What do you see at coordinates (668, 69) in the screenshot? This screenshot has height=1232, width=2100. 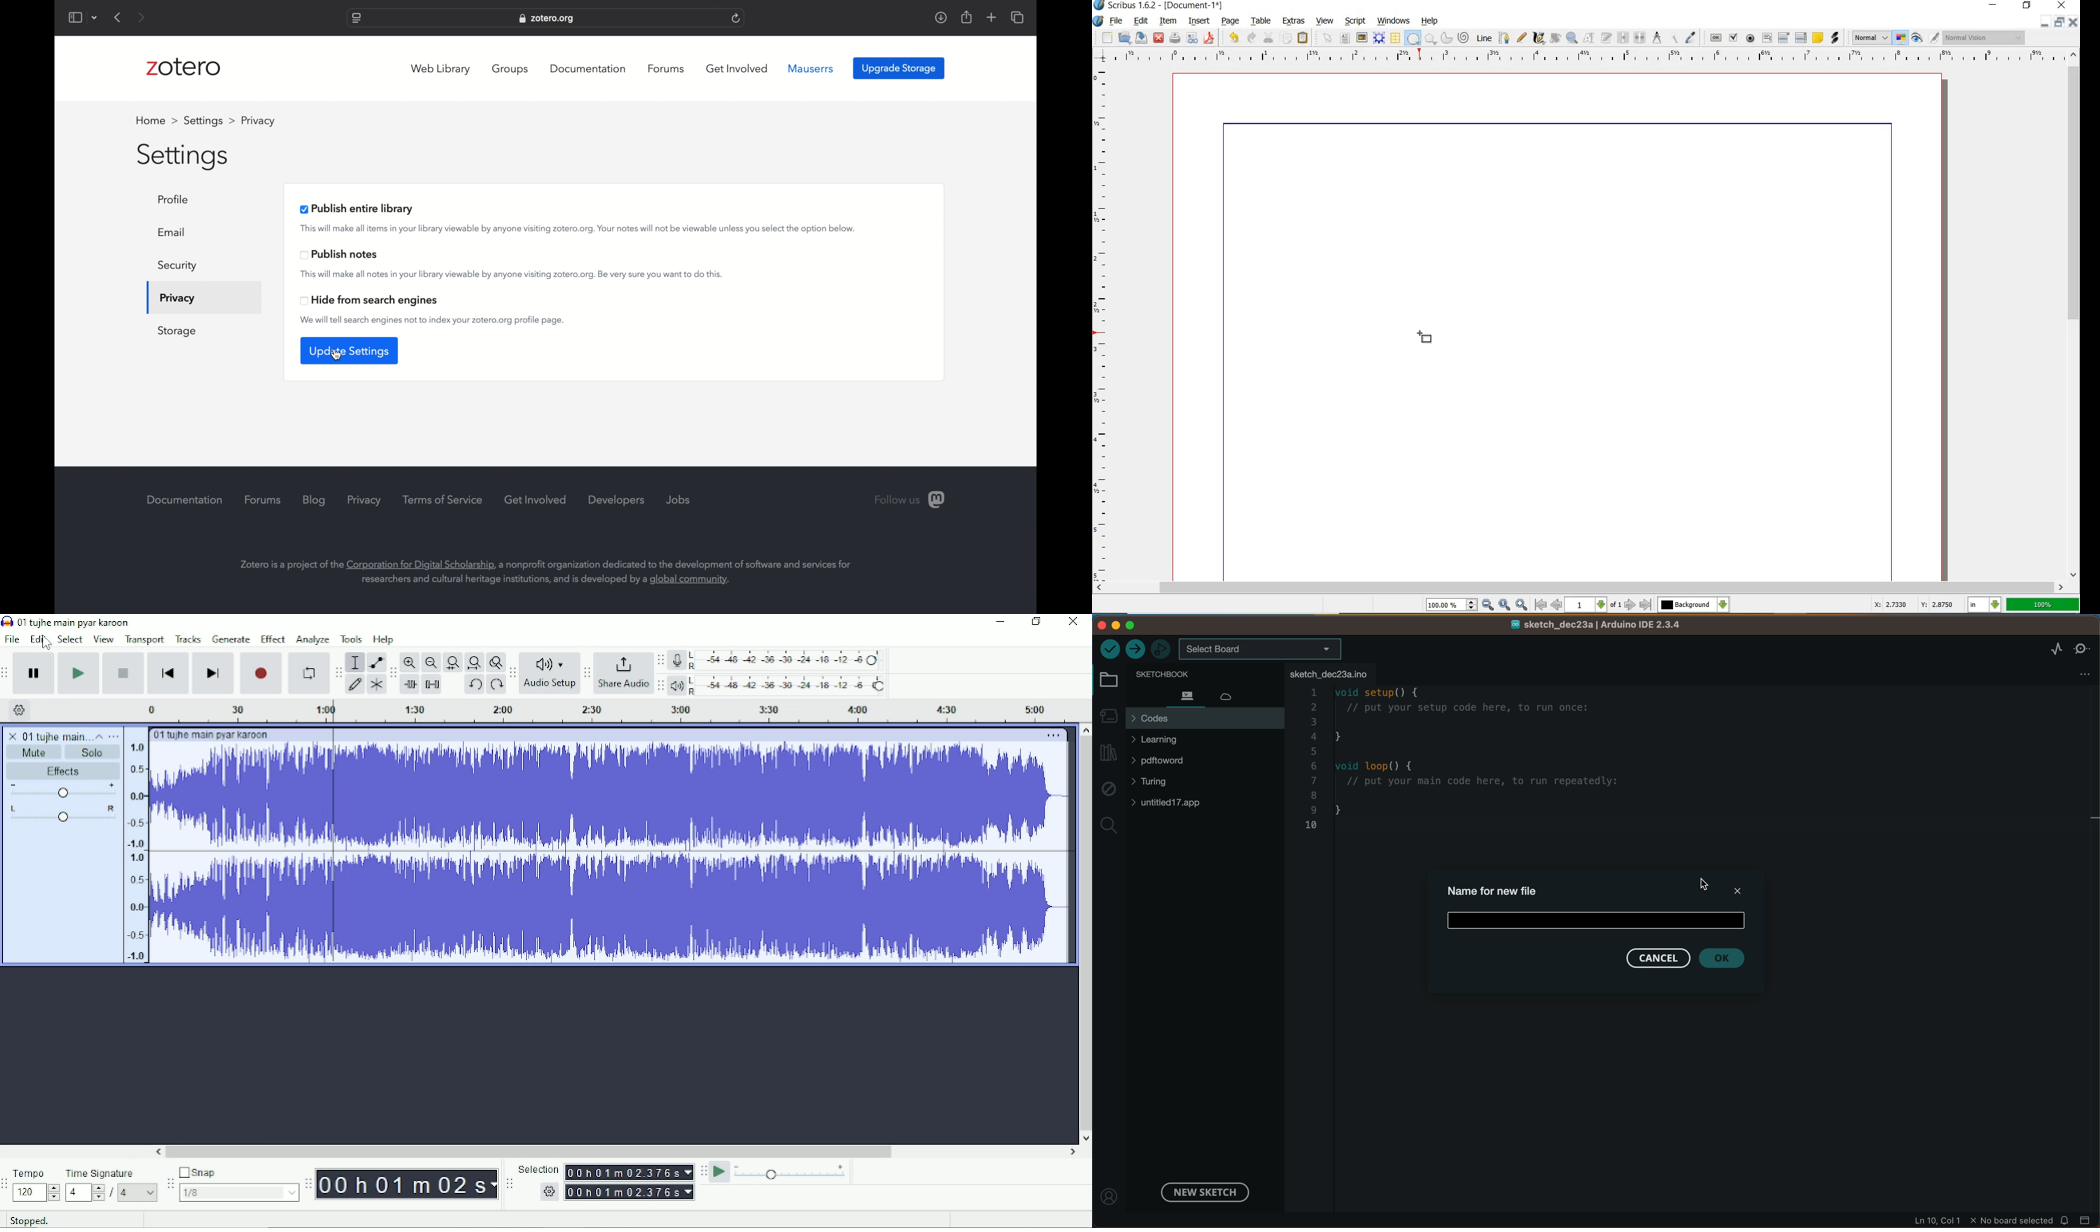 I see `forums` at bounding box center [668, 69].